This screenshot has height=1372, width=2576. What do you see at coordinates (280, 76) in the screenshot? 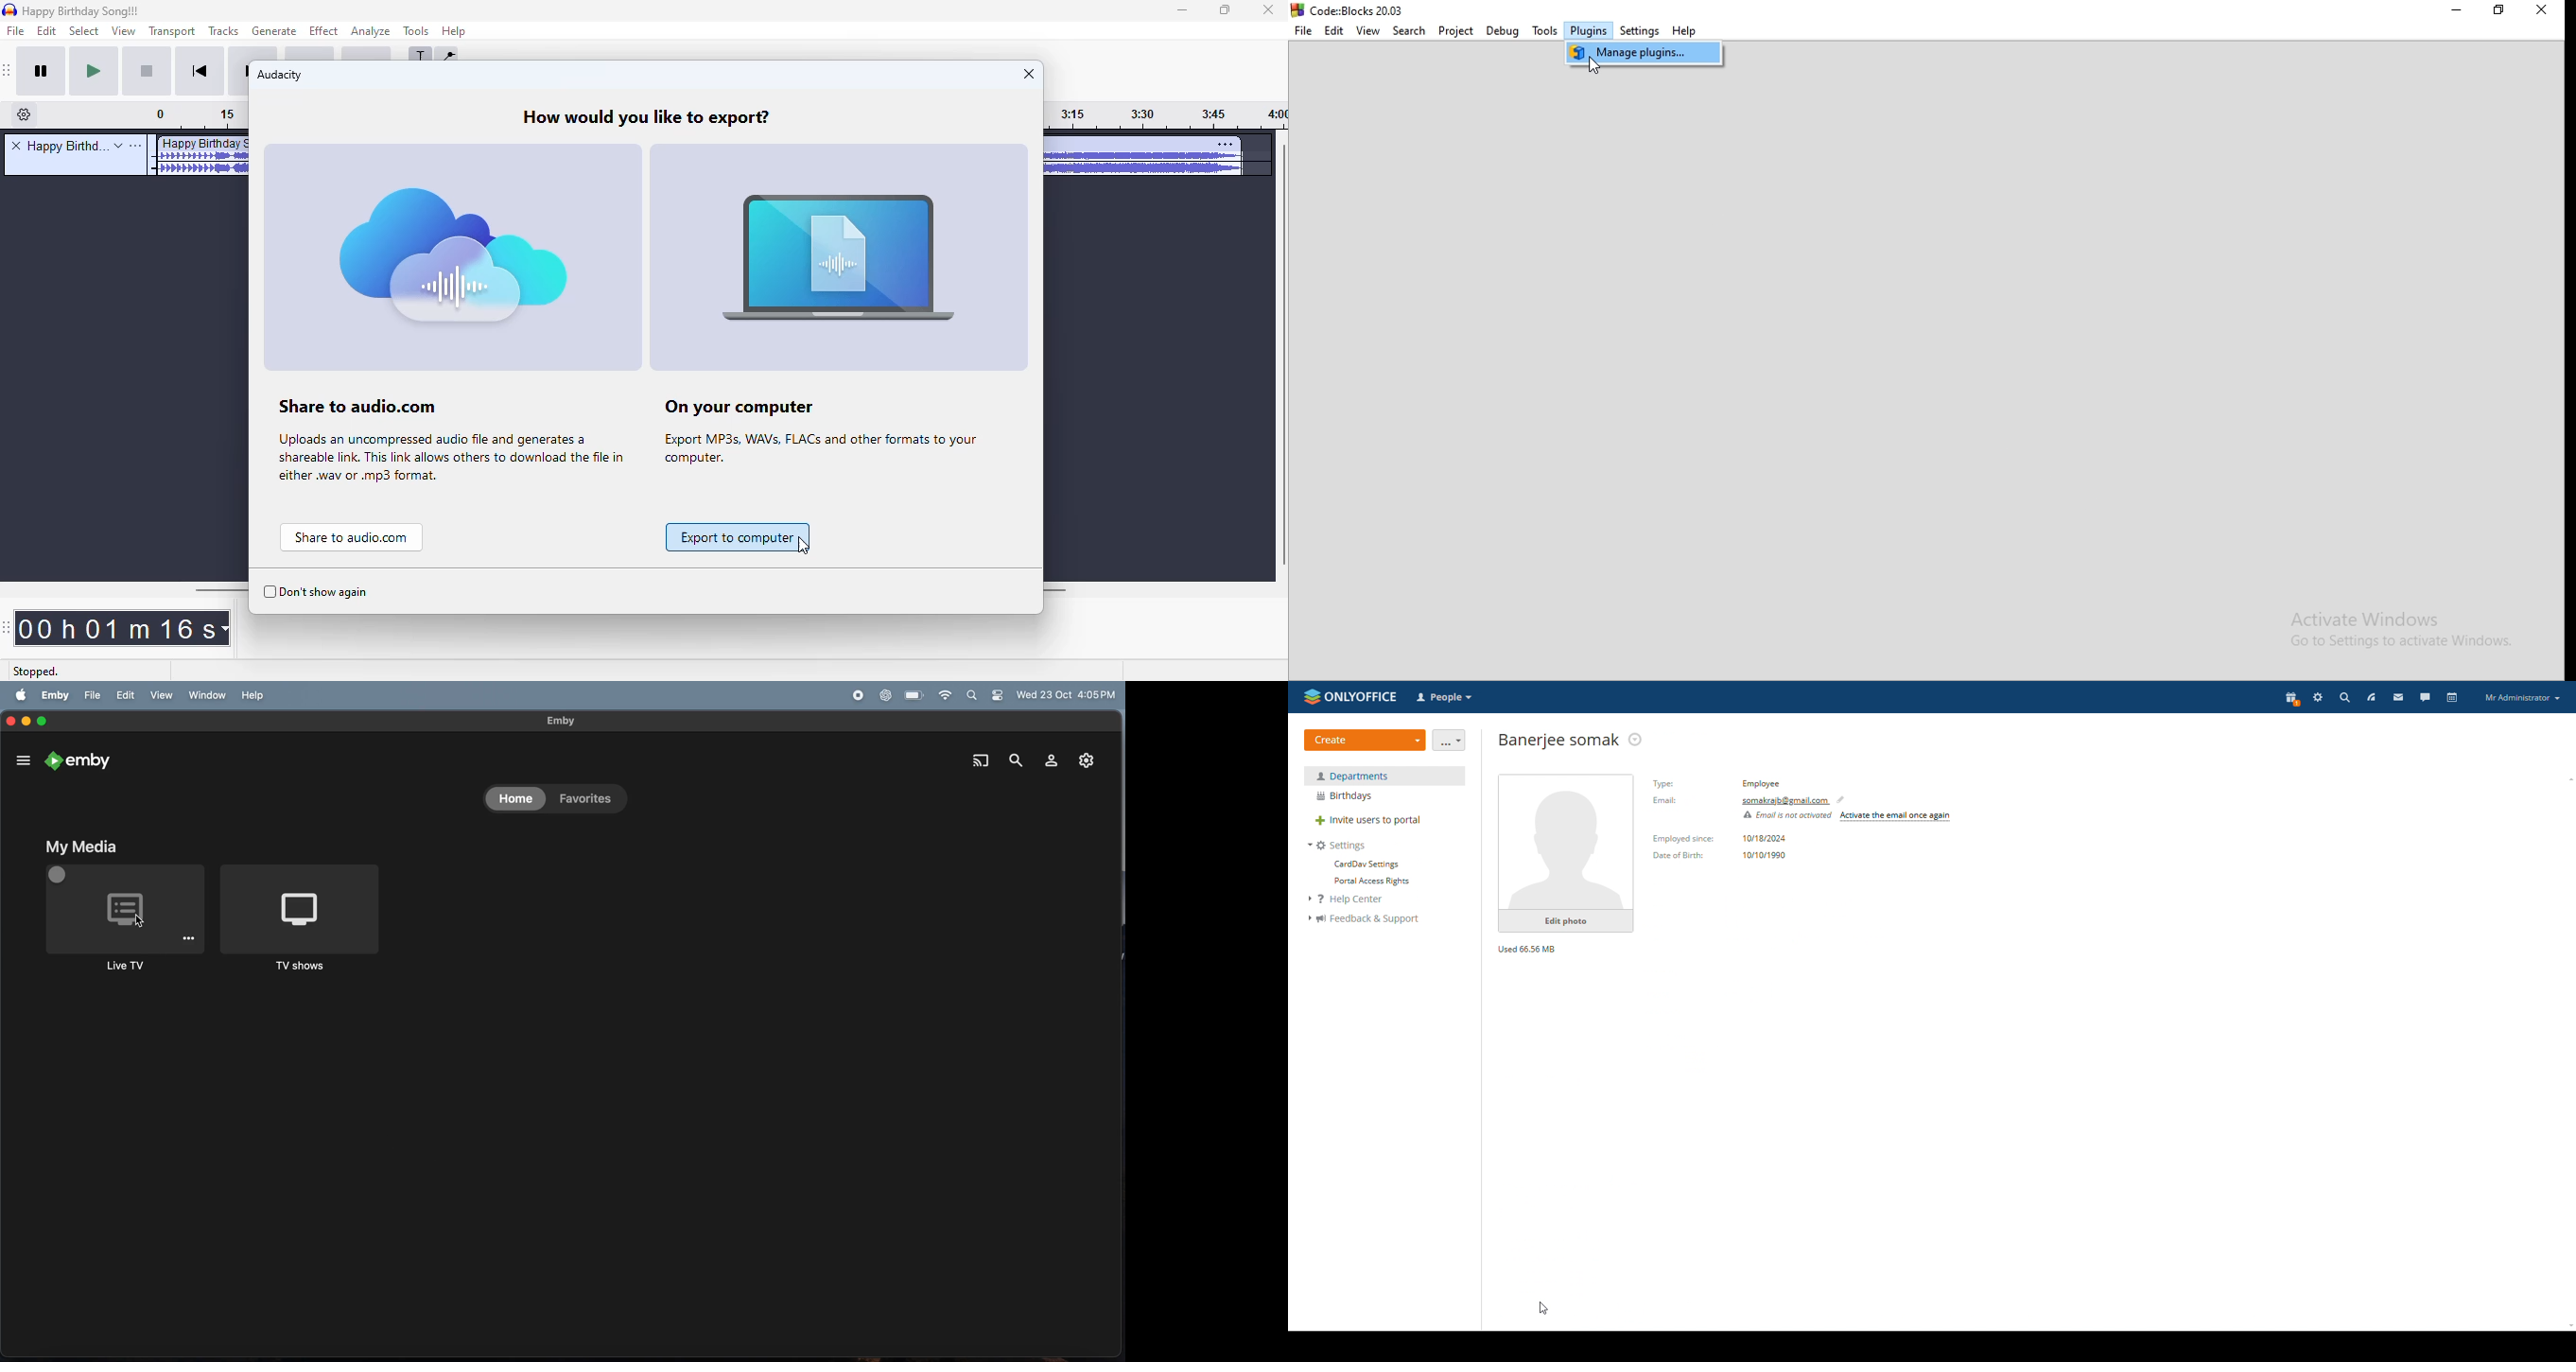
I see `audacity` at bounding box center [280, 76].